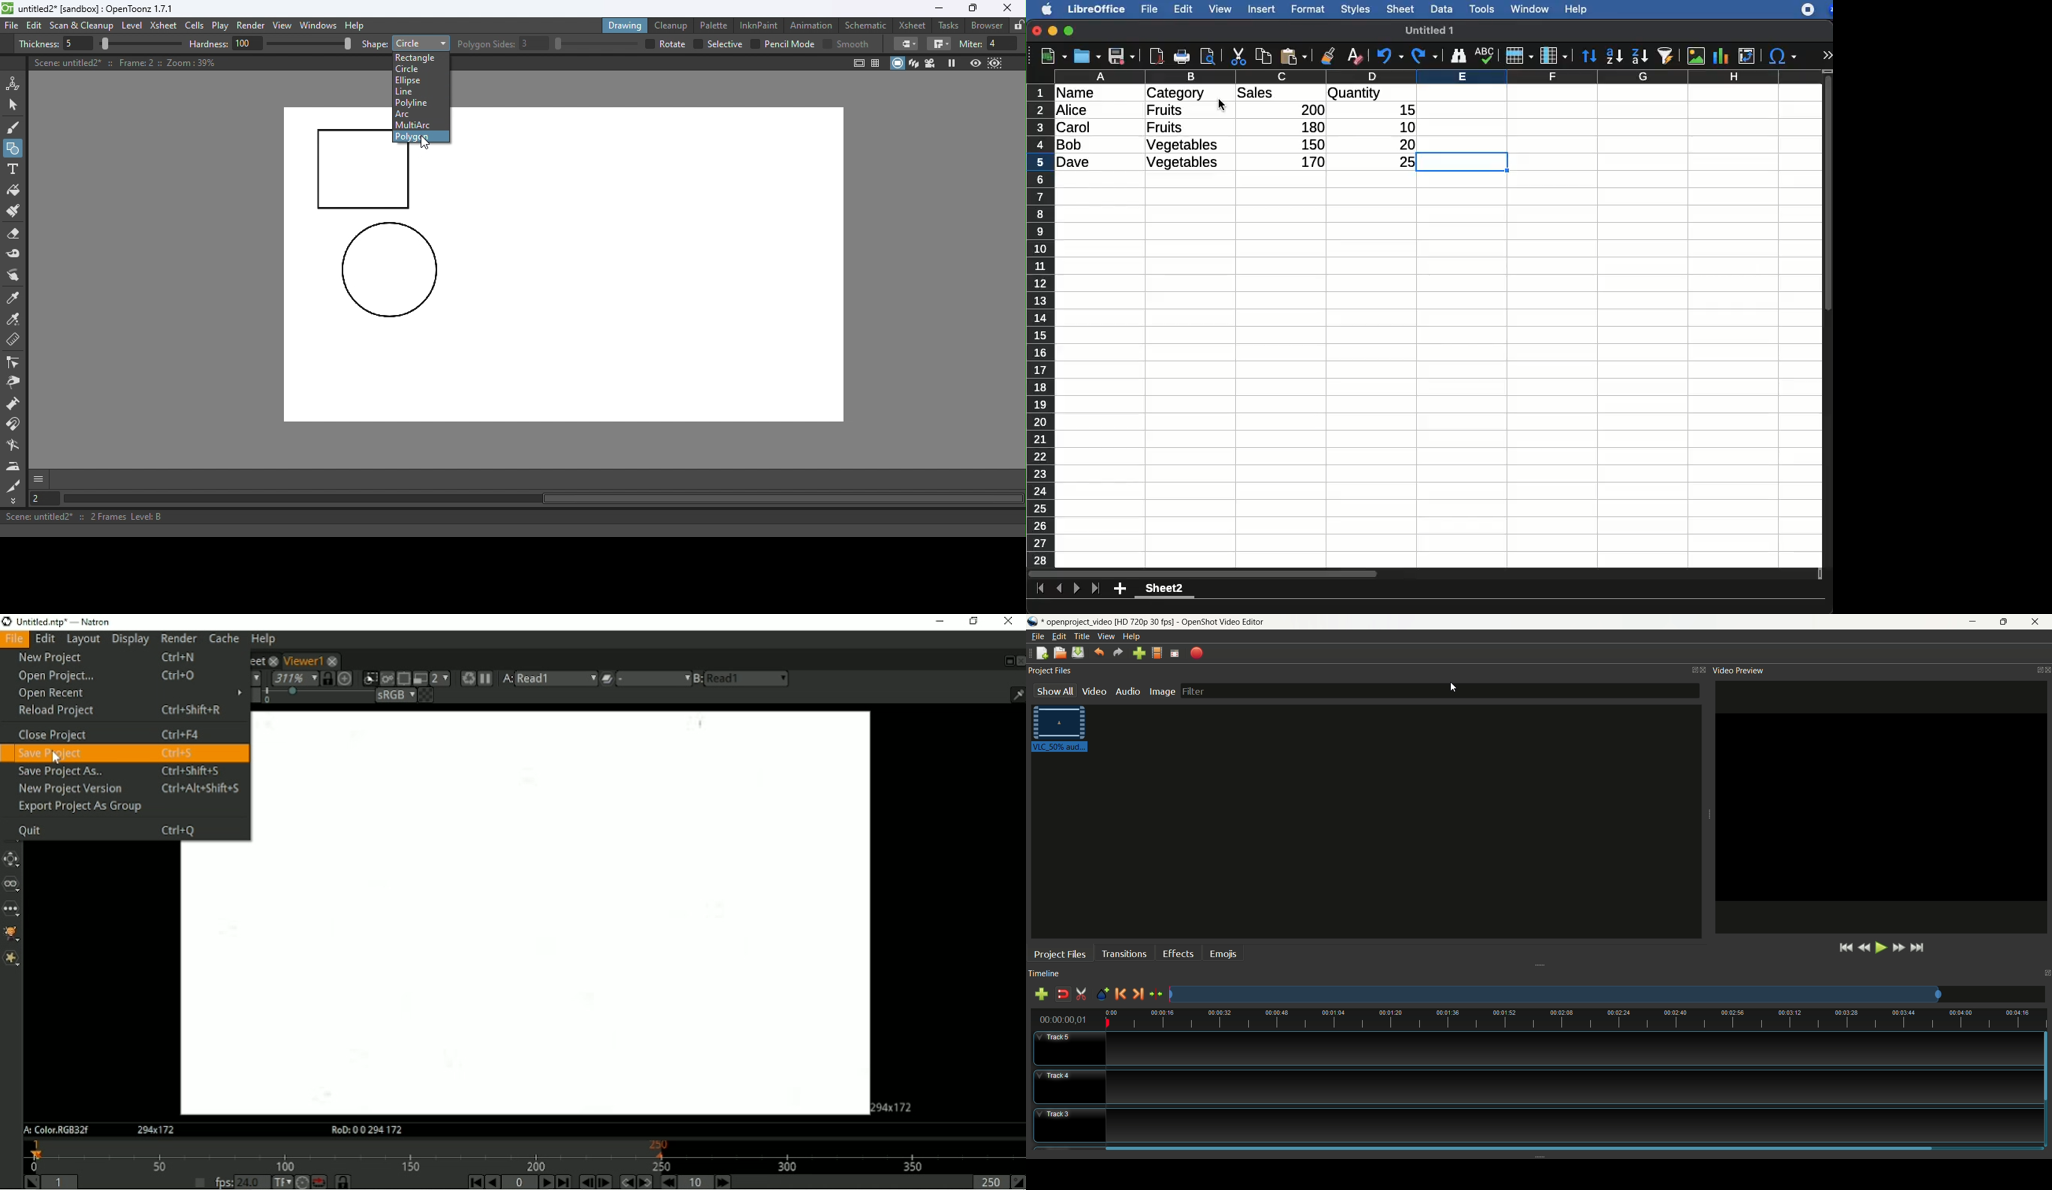 This screenshot has width=2072, height=1204. Describe the element at coordinates (1309, 162) in the screenshot. I see `170` at that location.